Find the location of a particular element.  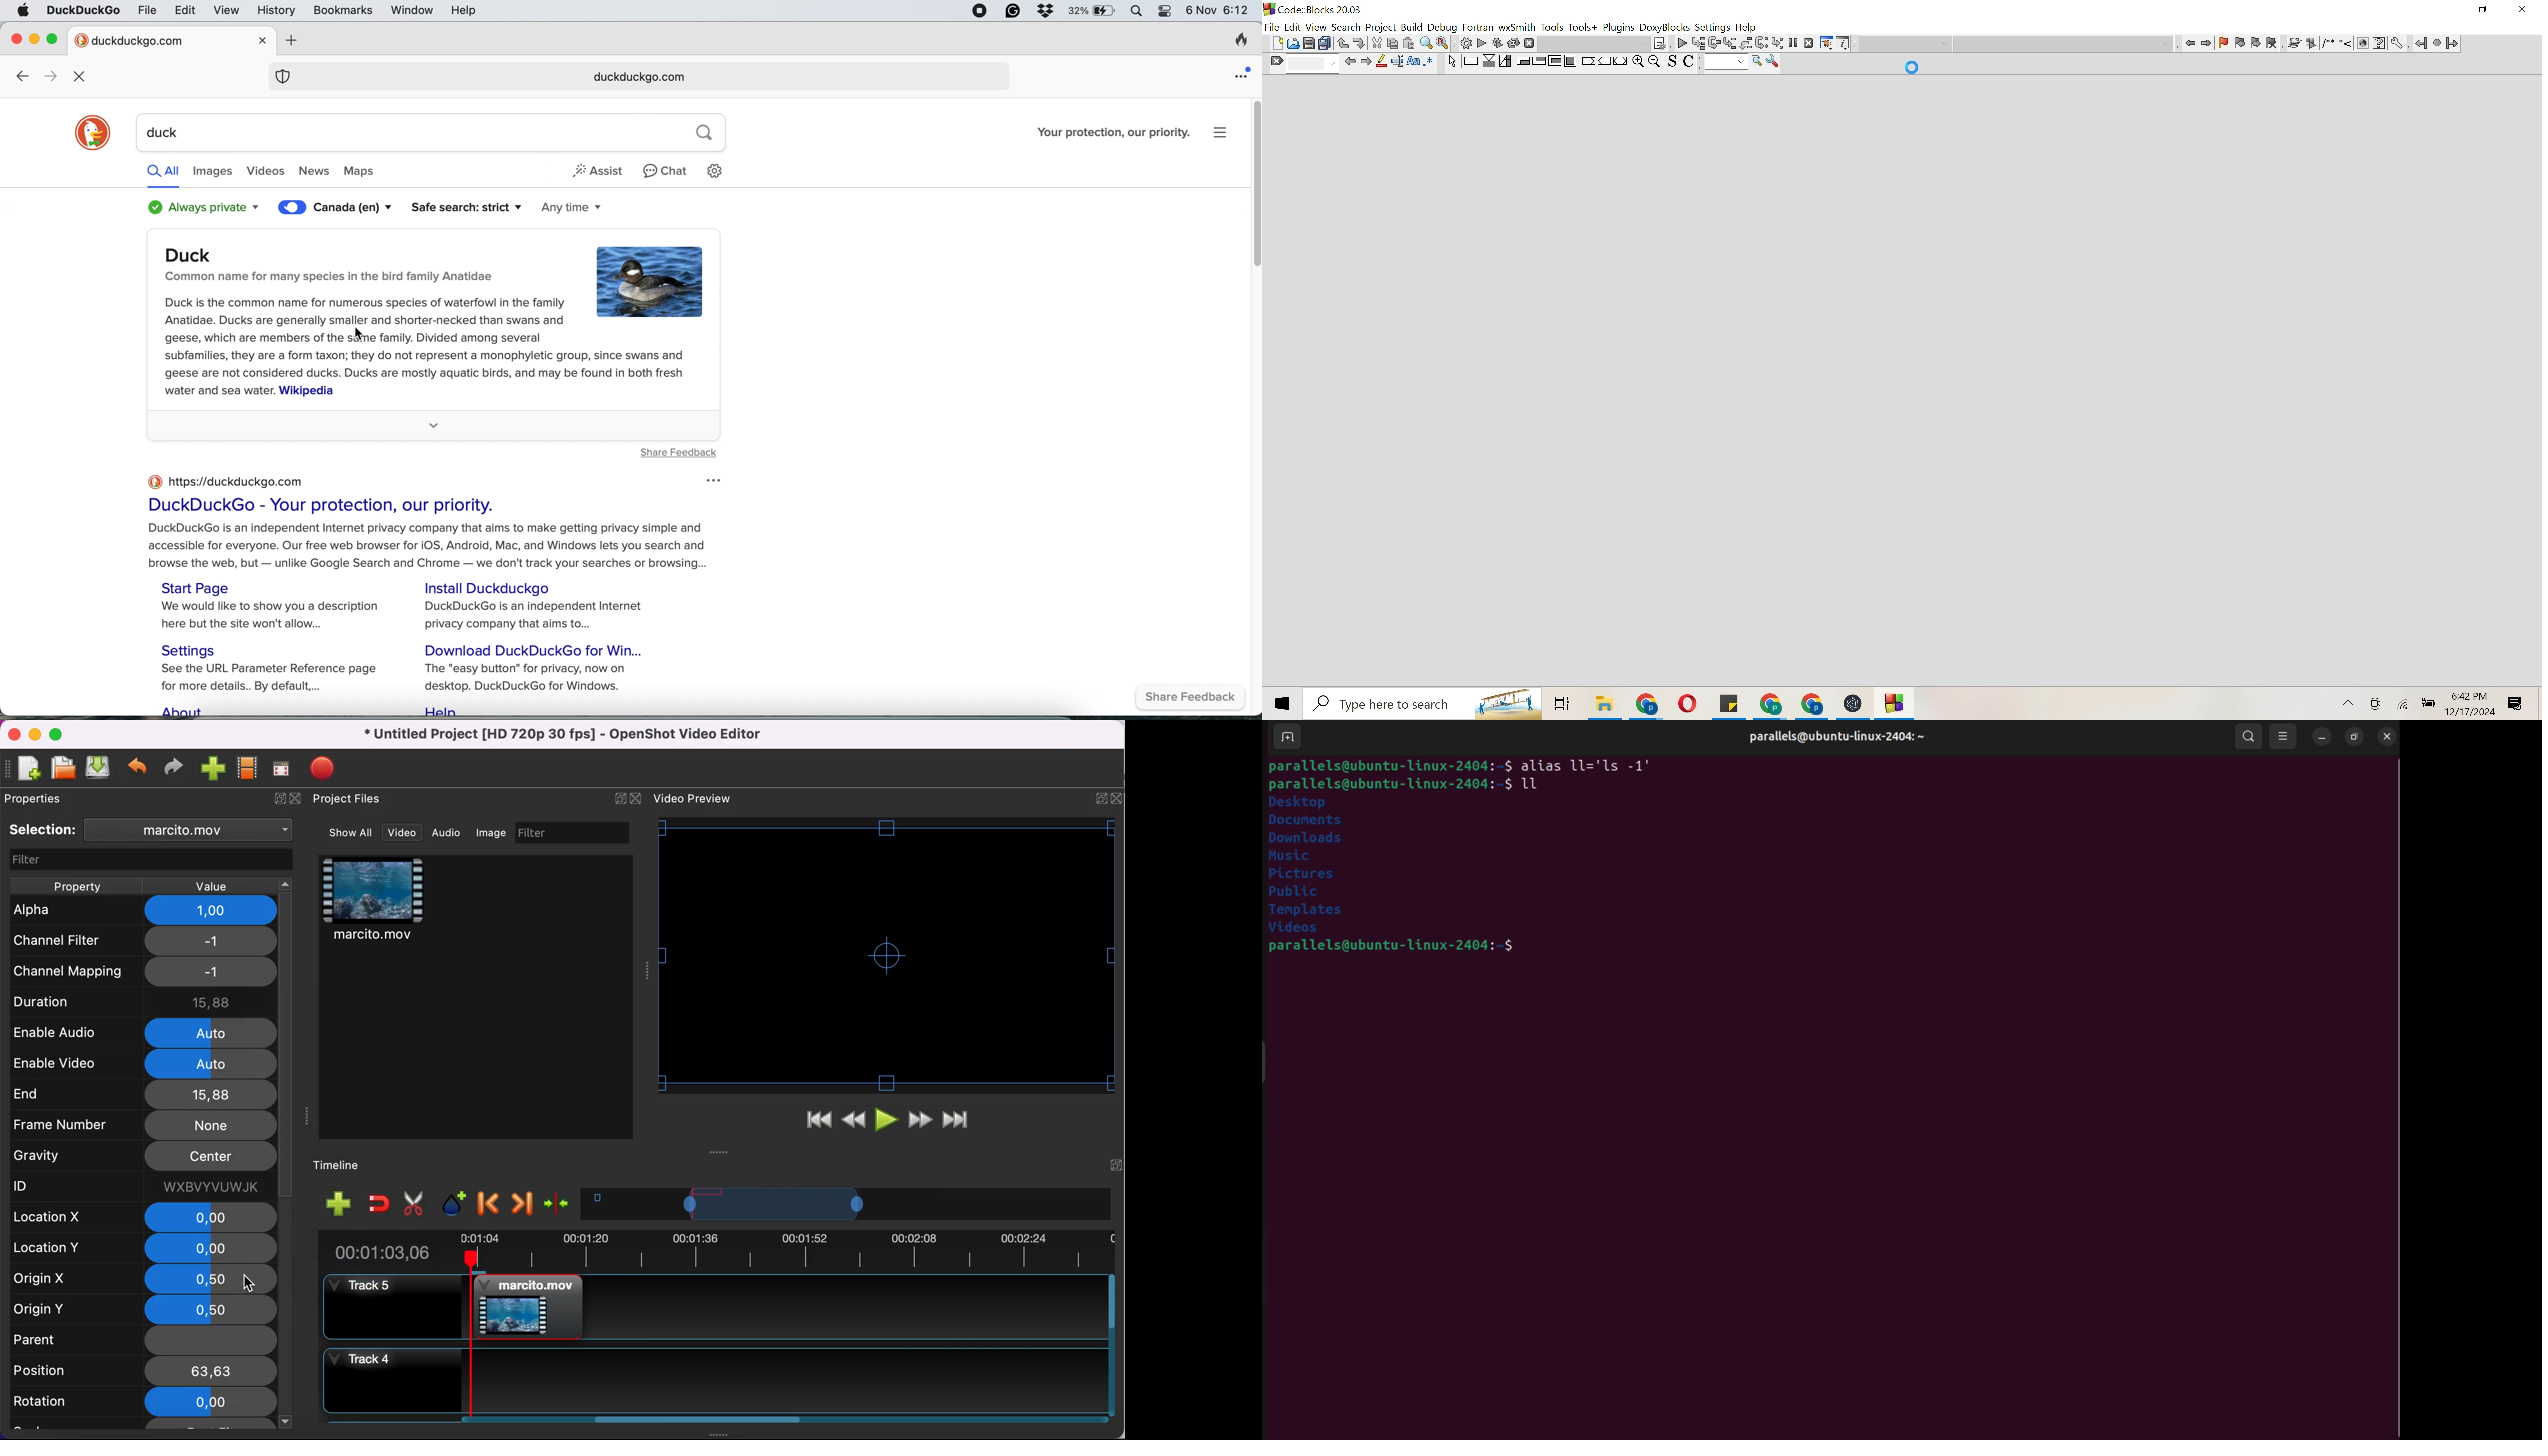

Zoom out is located at coordinates (1655, 61).